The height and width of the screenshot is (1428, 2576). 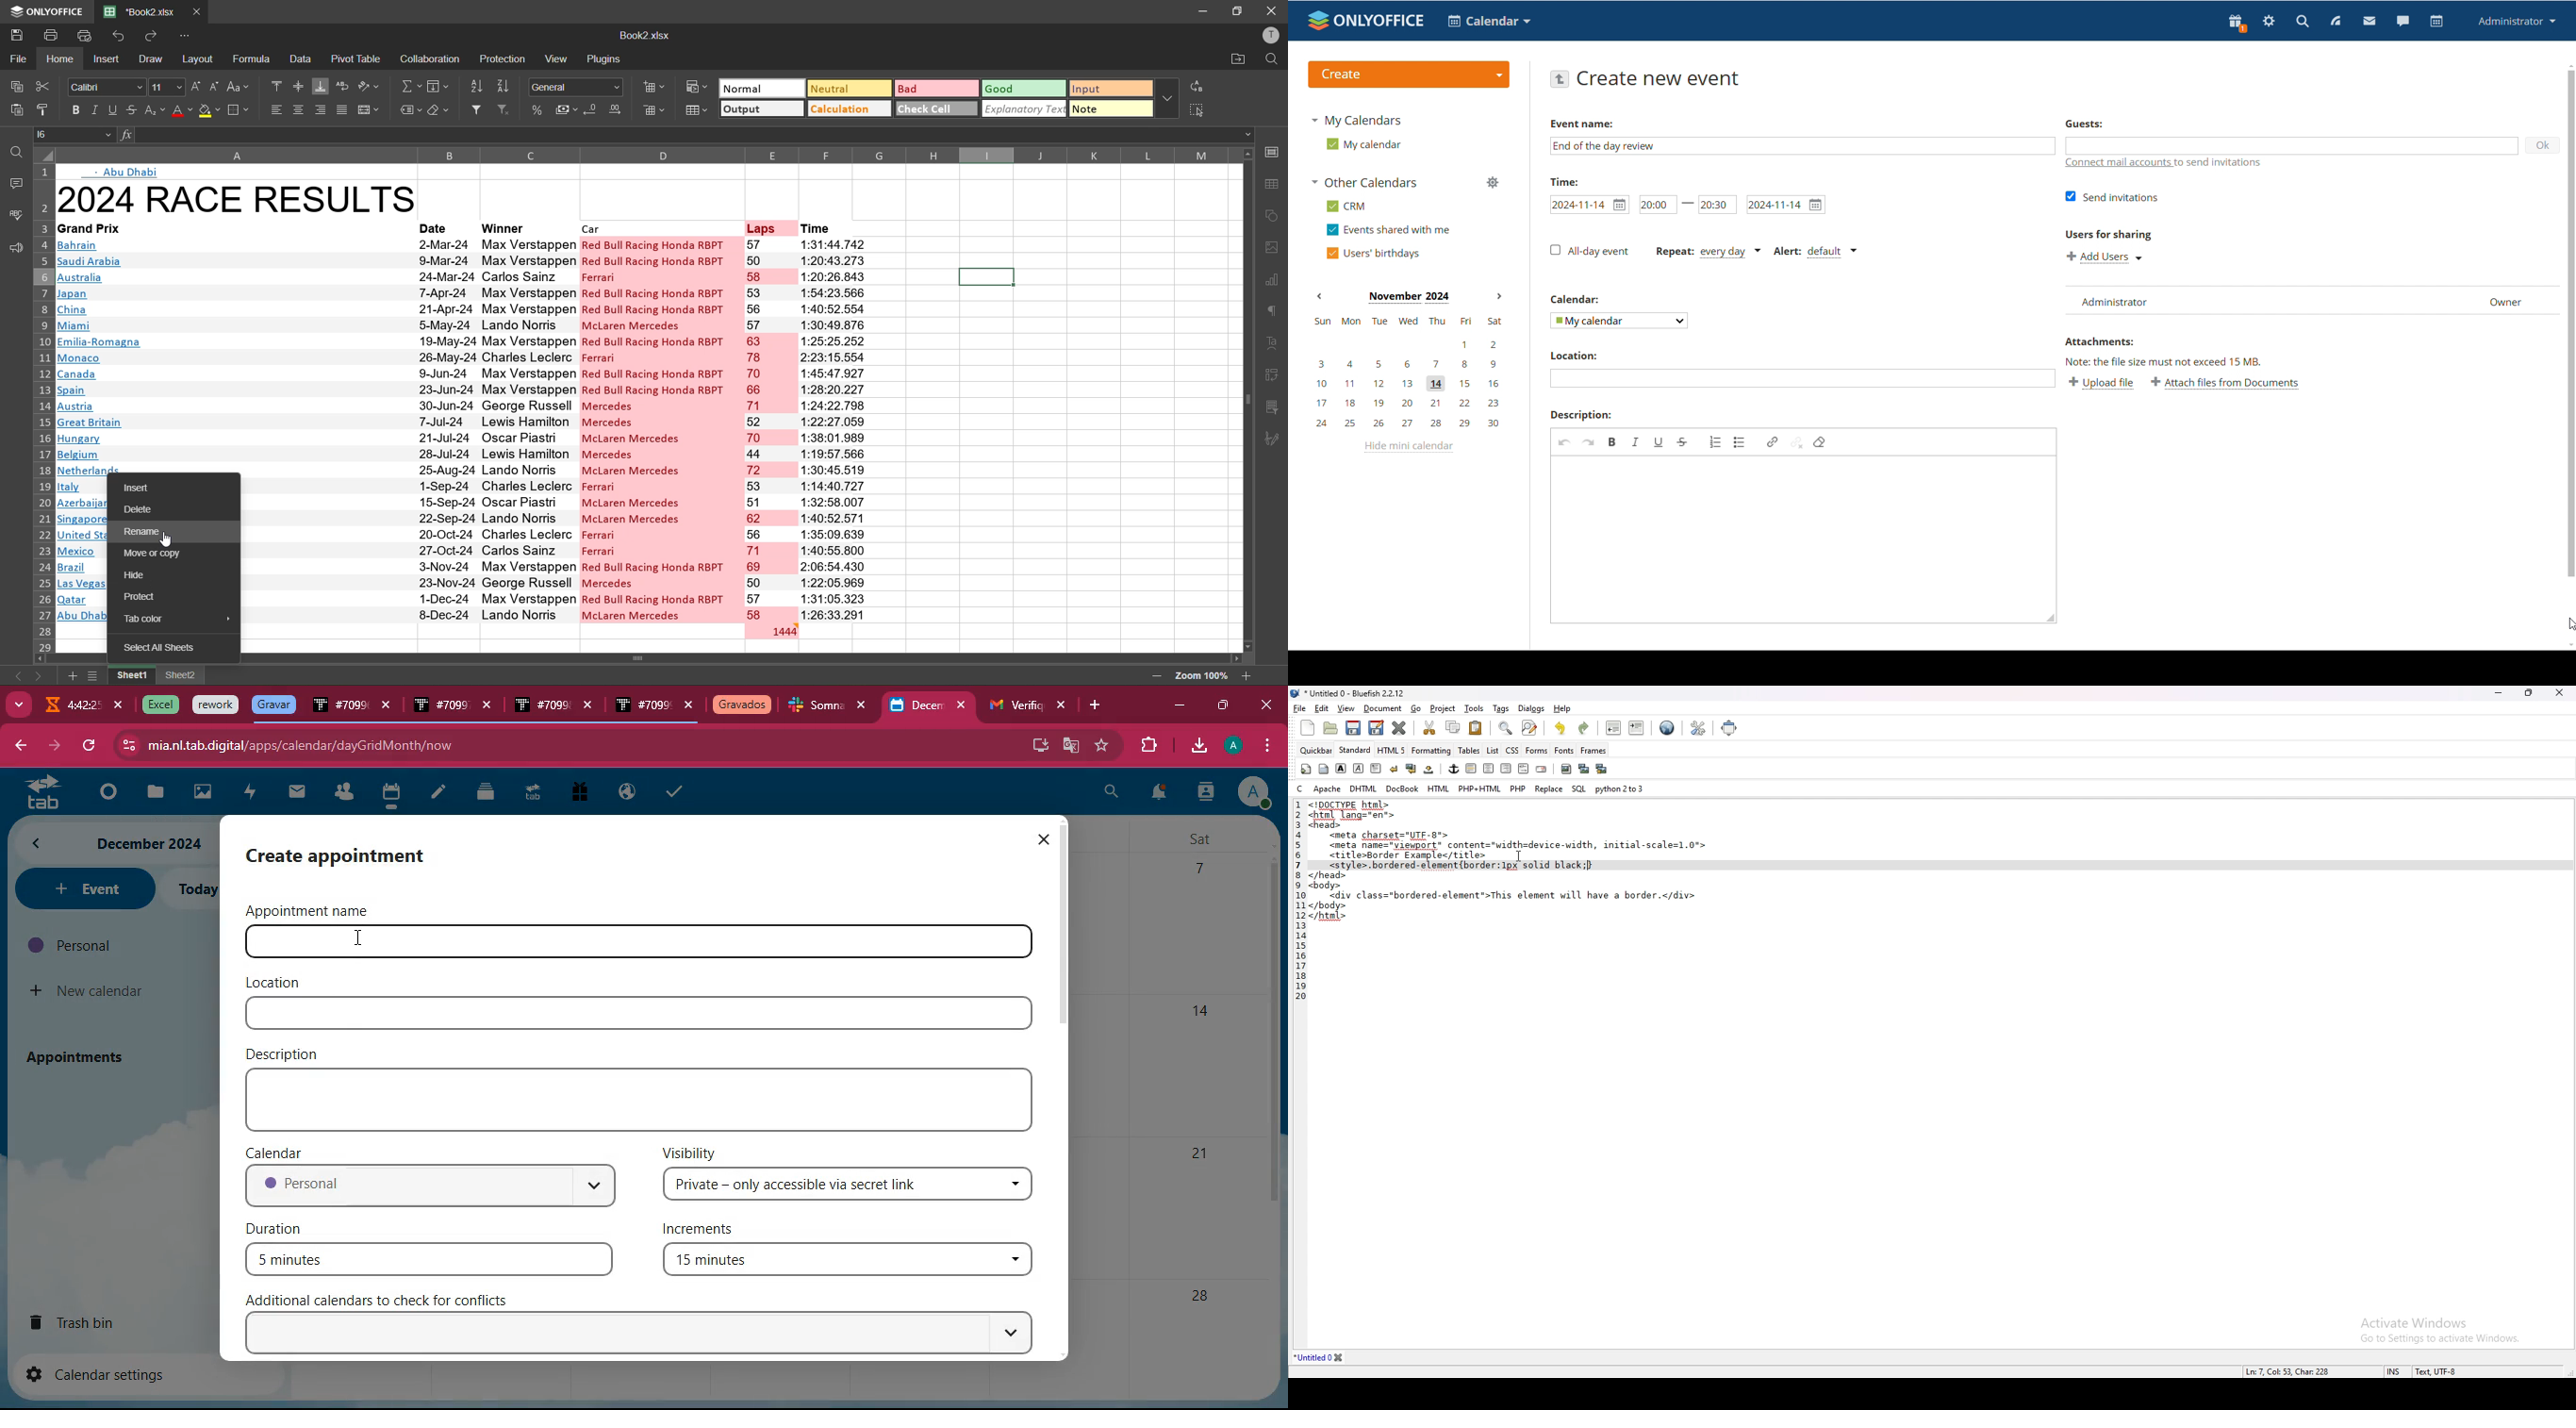 I want to click on tab, so click(x=157, y=705).